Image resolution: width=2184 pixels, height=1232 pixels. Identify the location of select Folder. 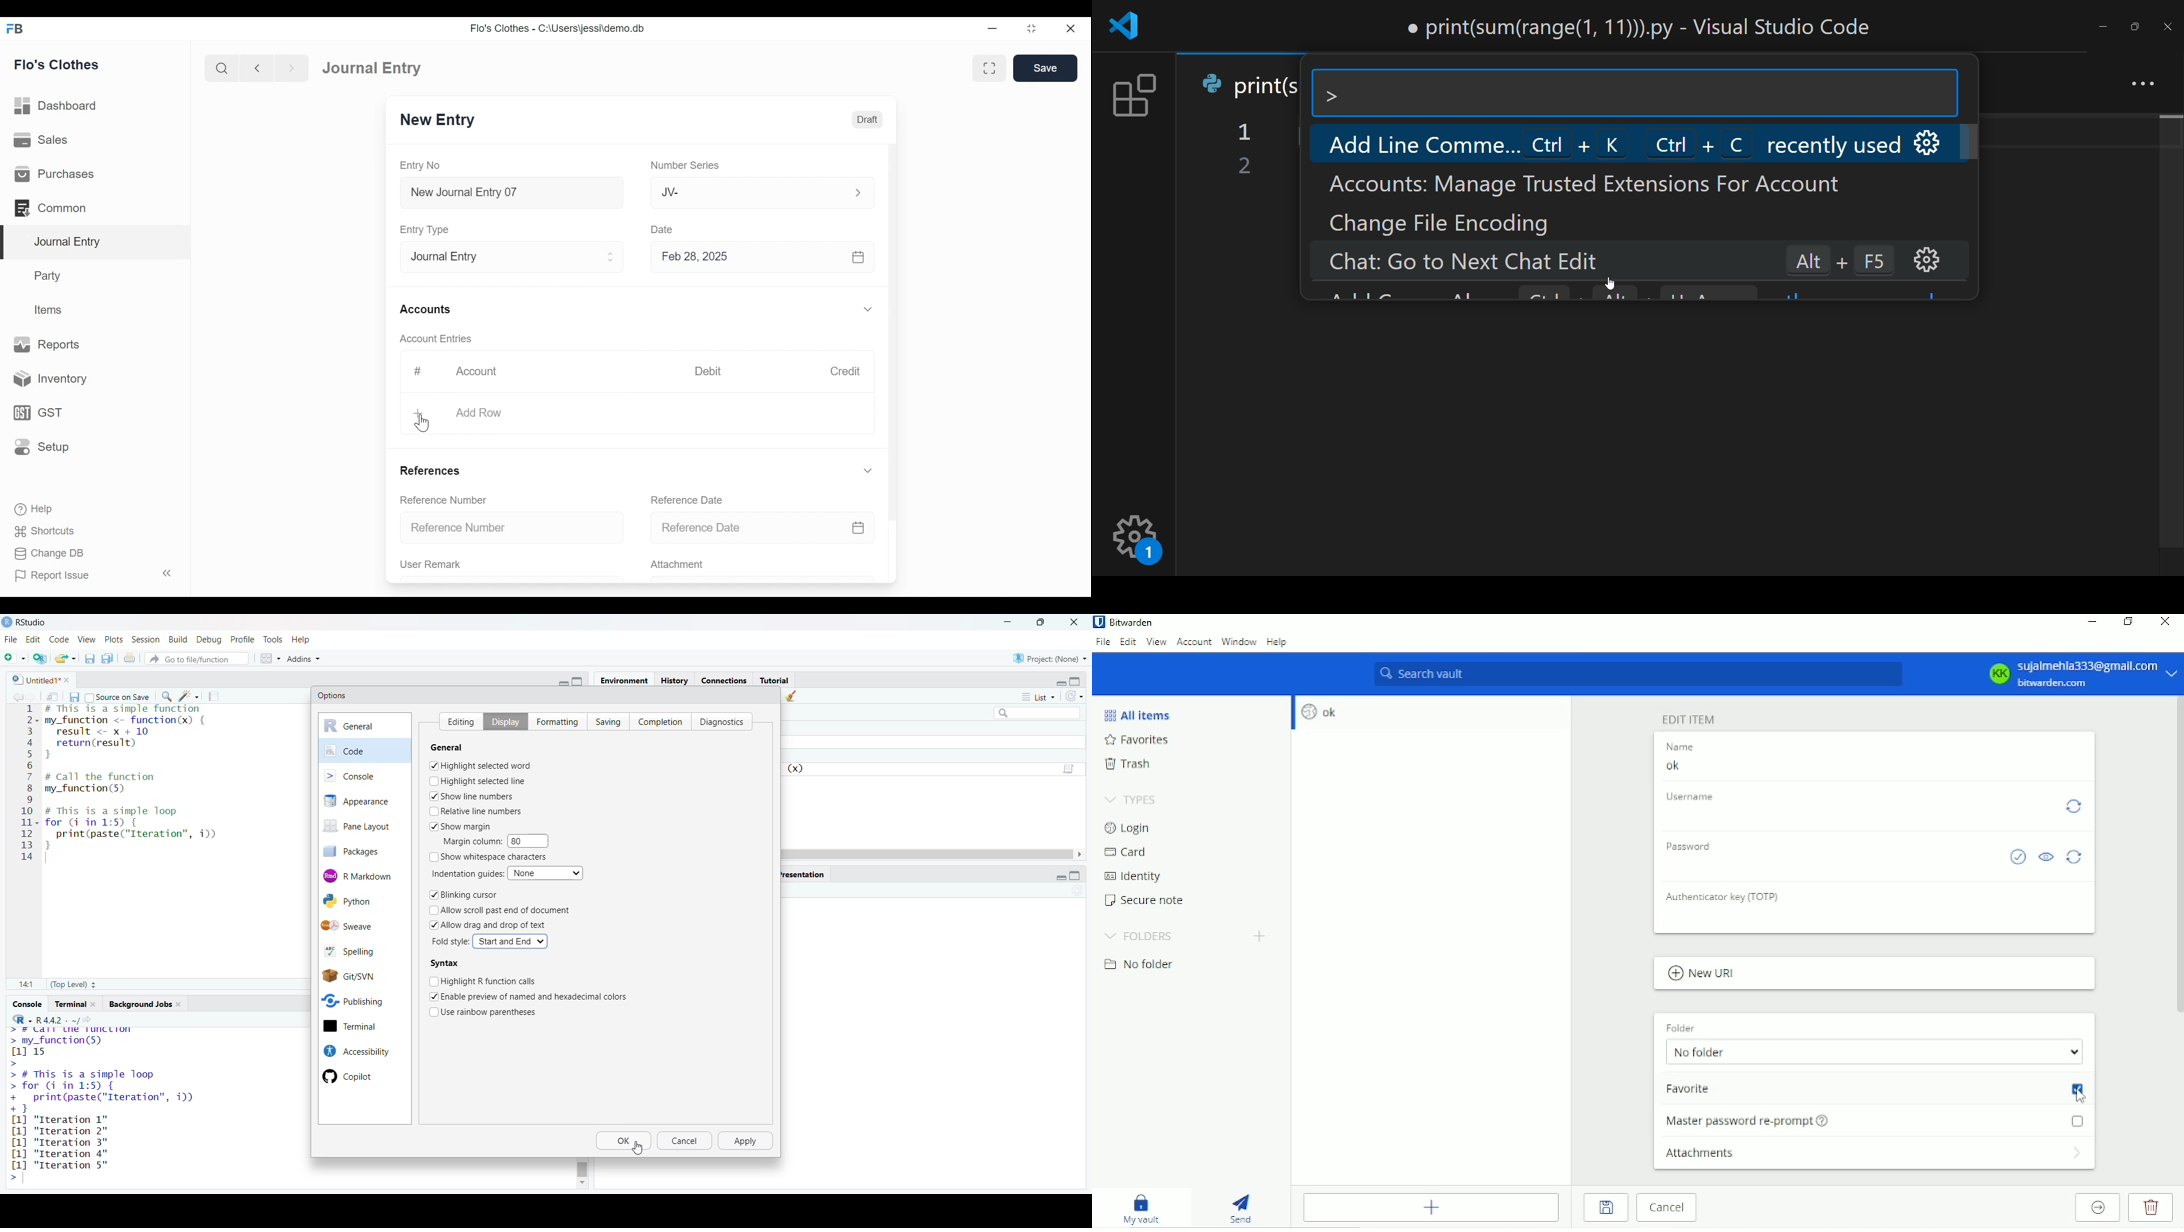
(1875, 1053).